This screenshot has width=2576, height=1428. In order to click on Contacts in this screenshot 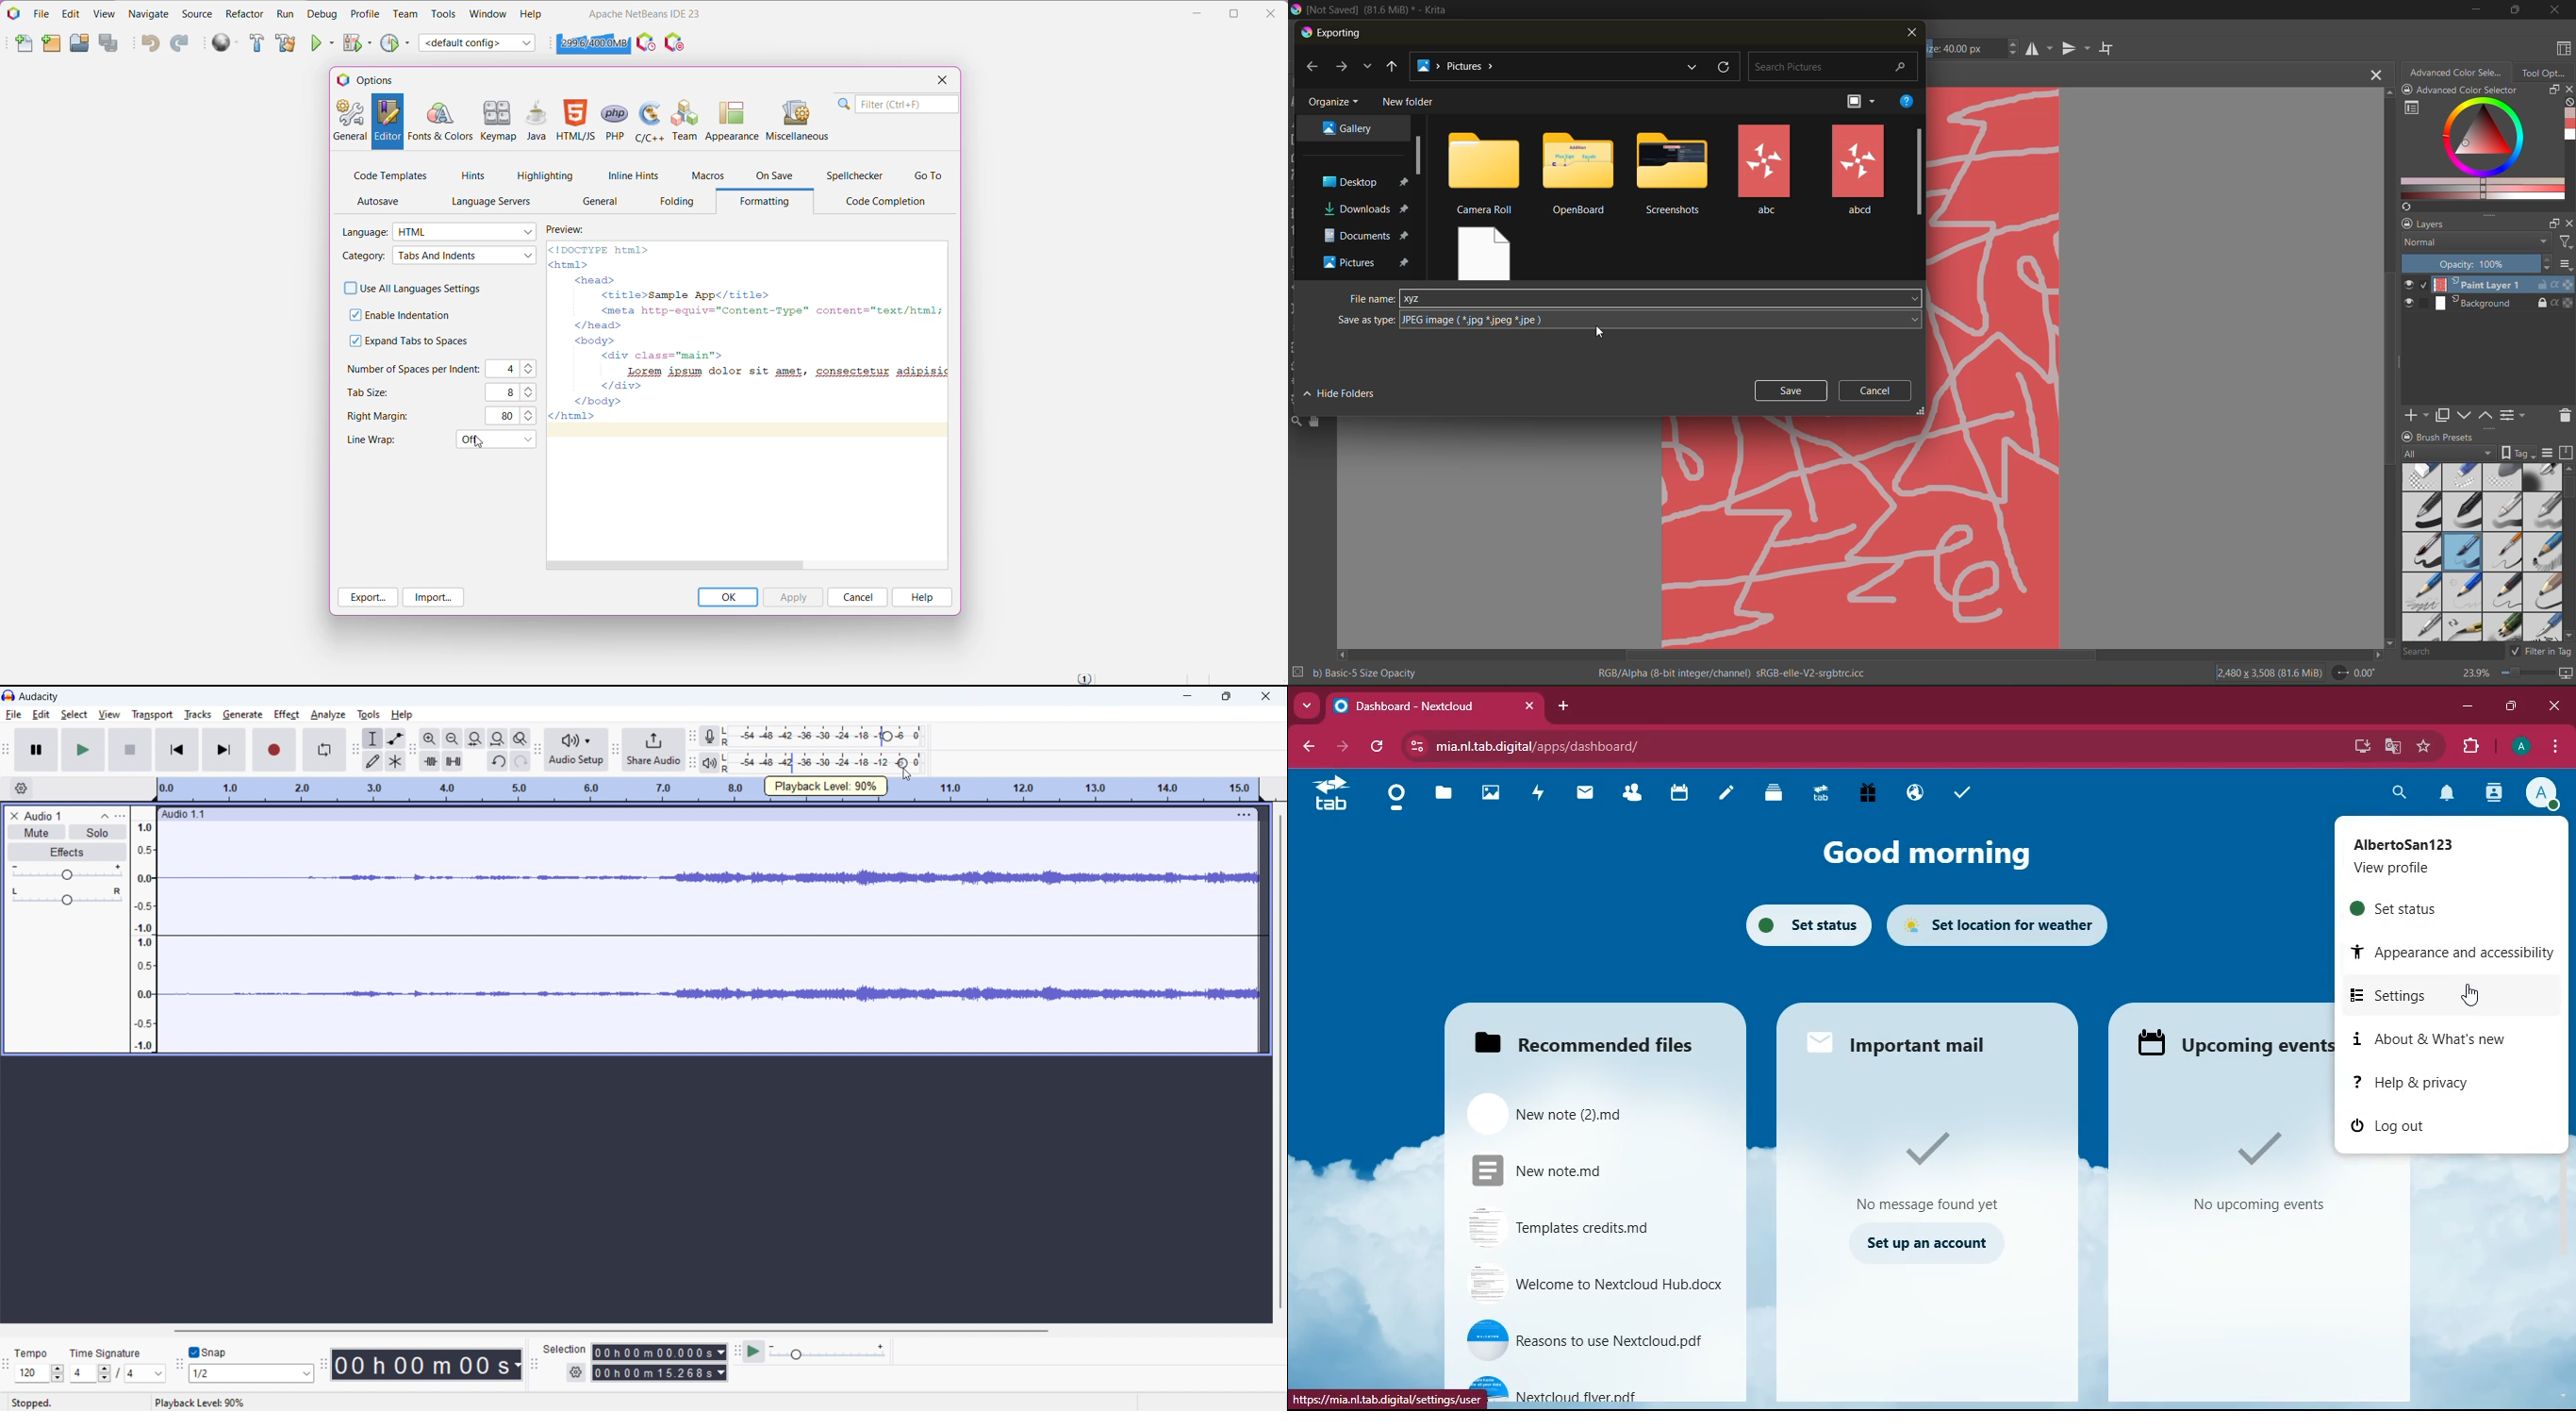, I will do `click(1633, 794)`.